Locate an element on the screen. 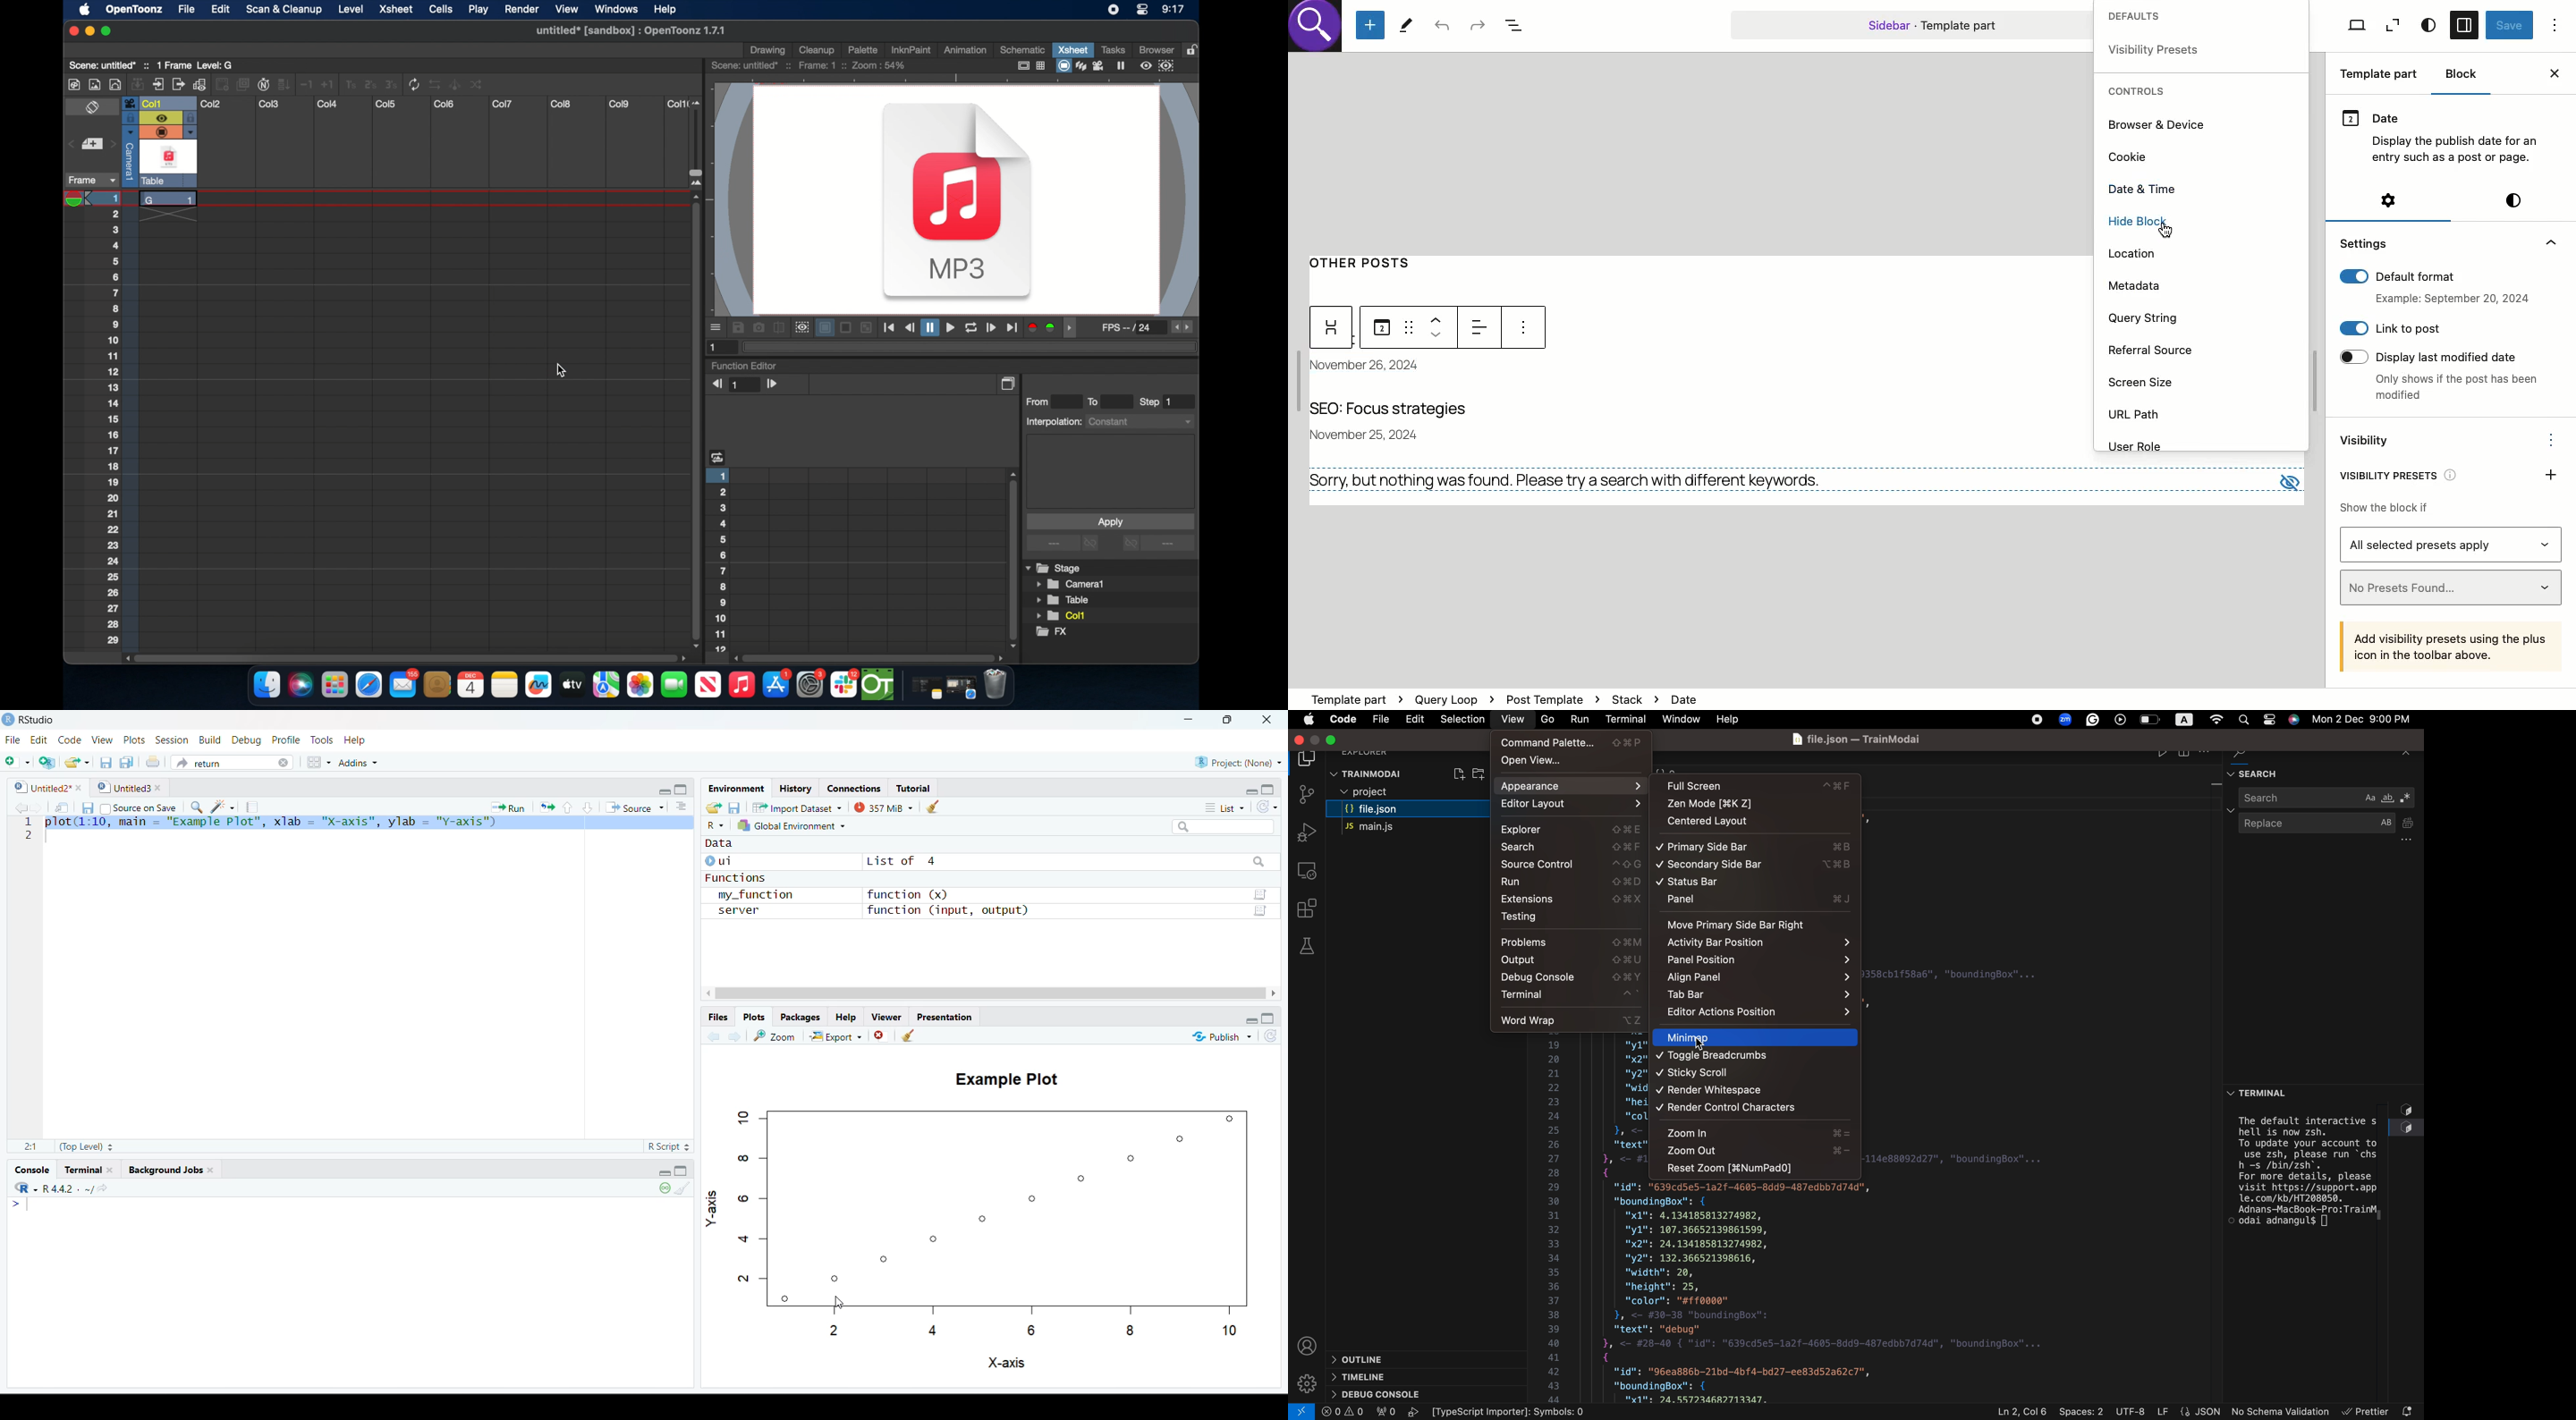  Metadata is located at coordinates (2137, 285).